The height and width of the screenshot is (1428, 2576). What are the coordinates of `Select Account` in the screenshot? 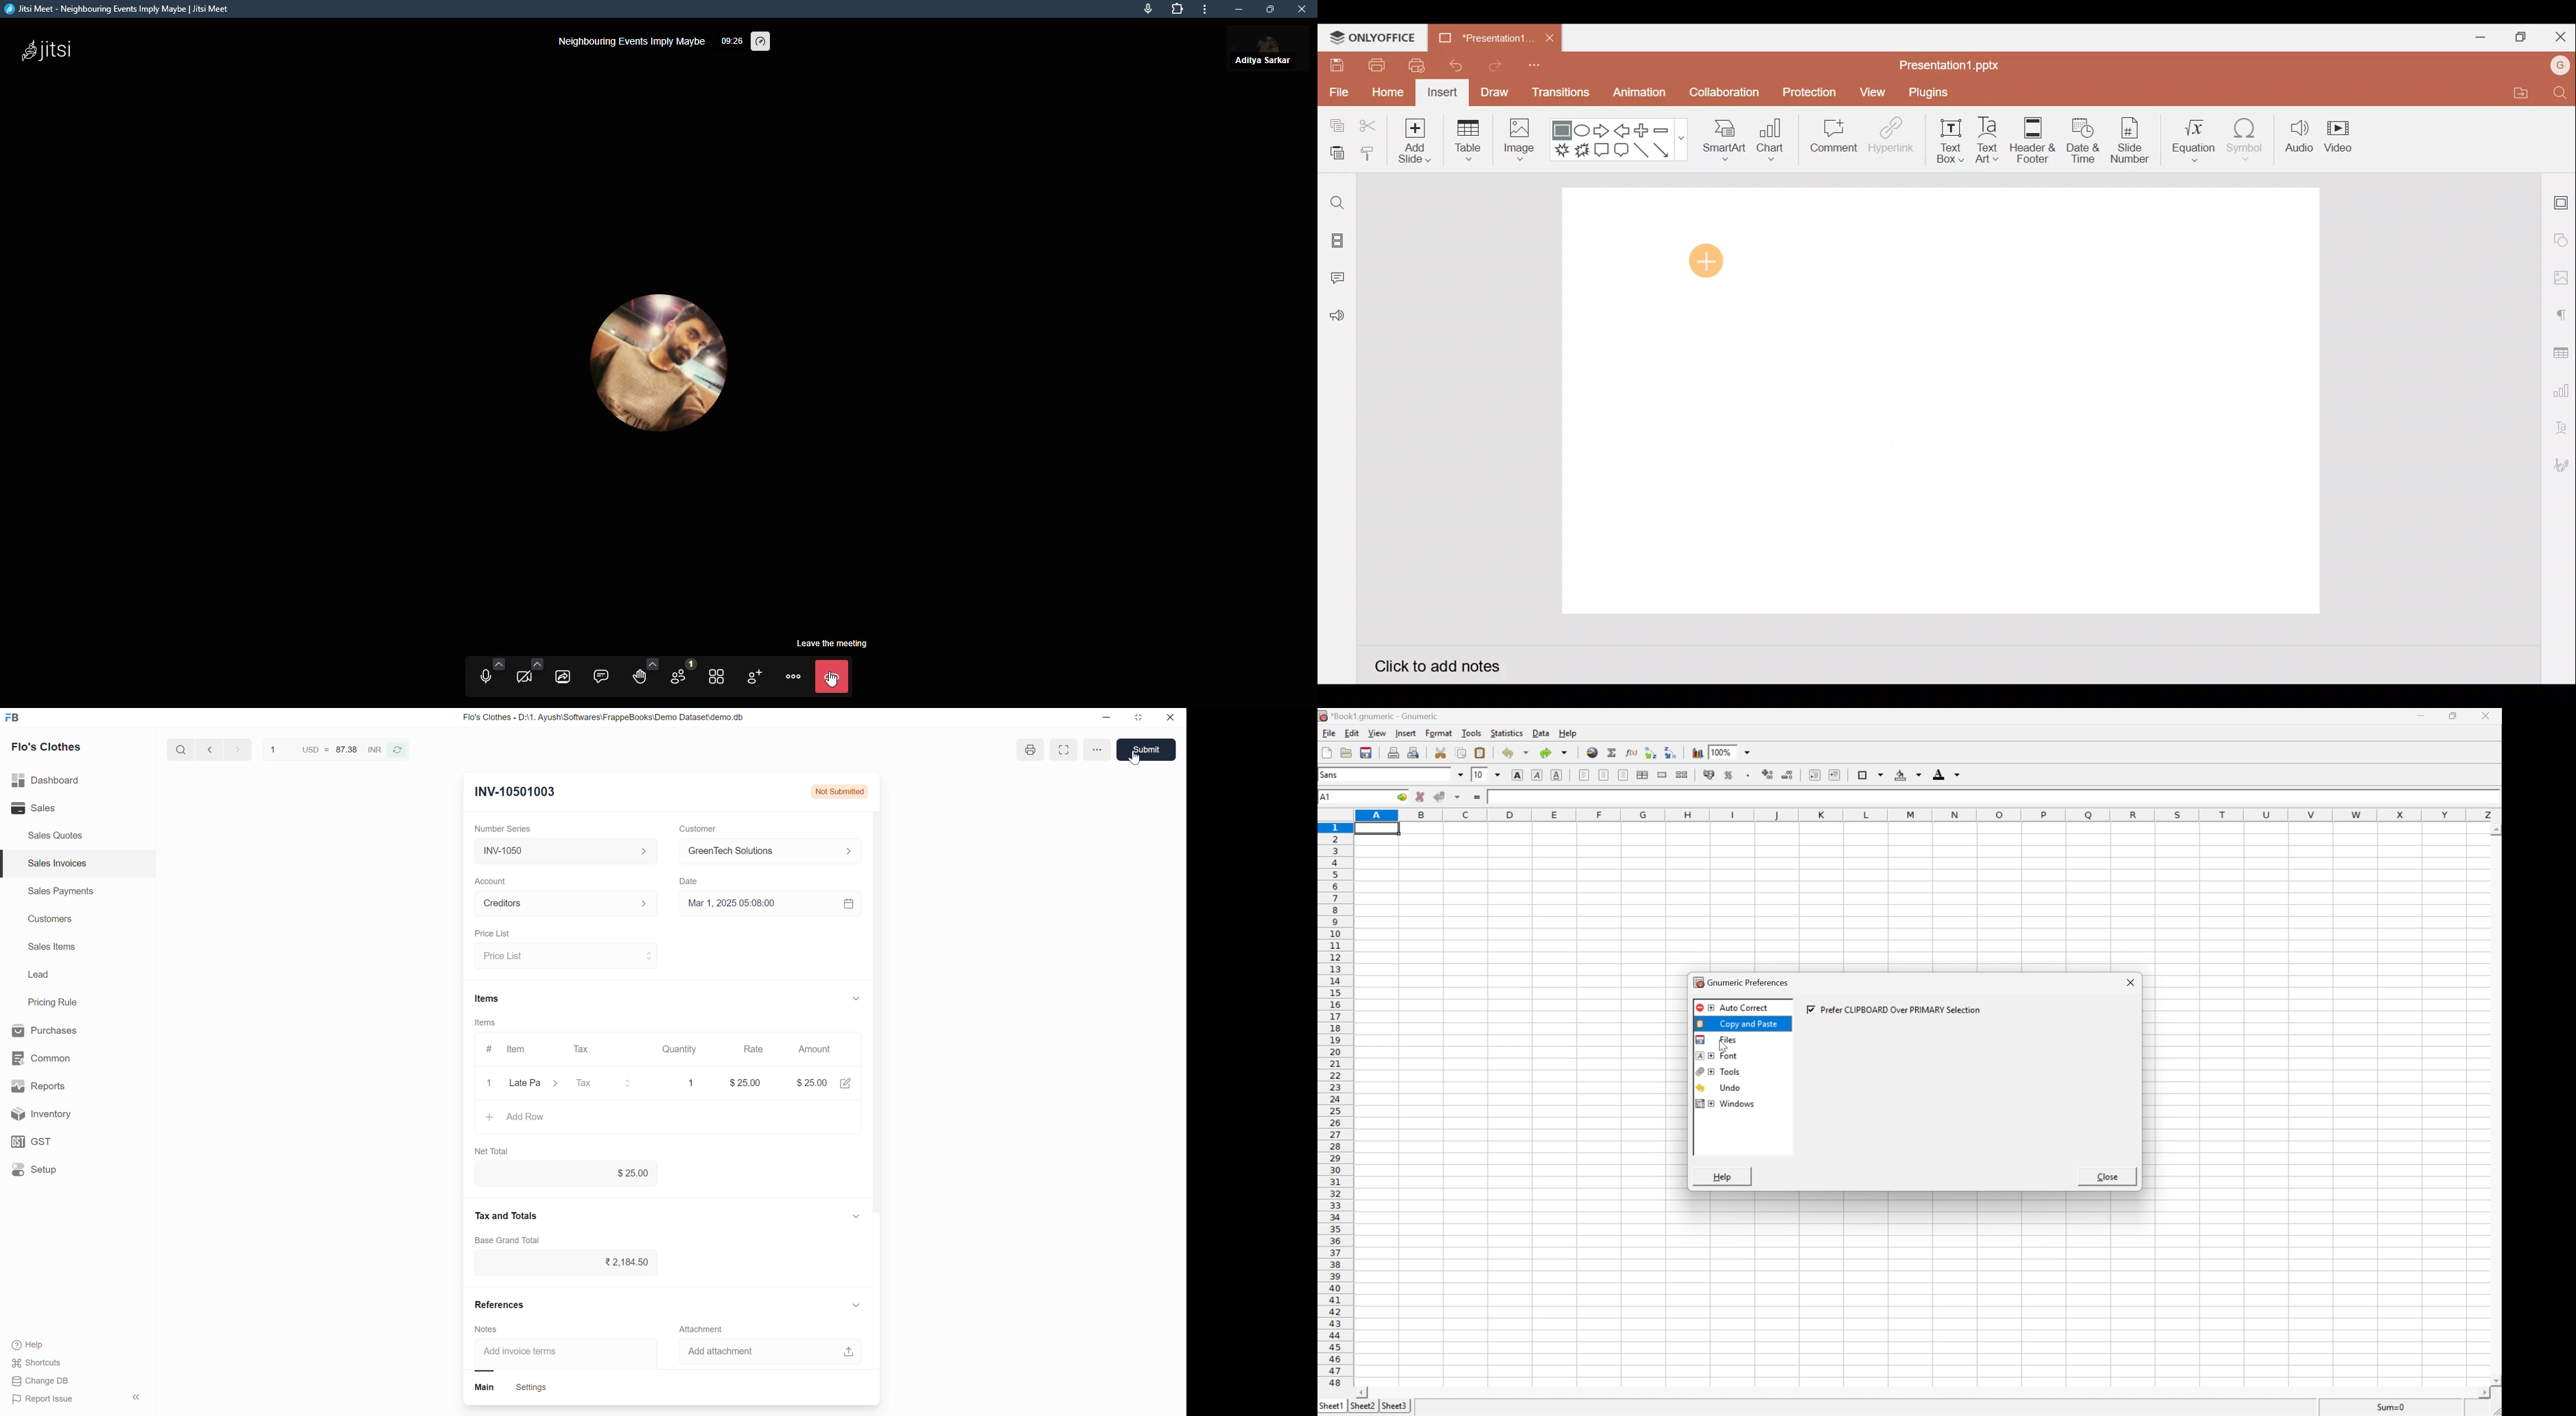 It's located at (562, 906).